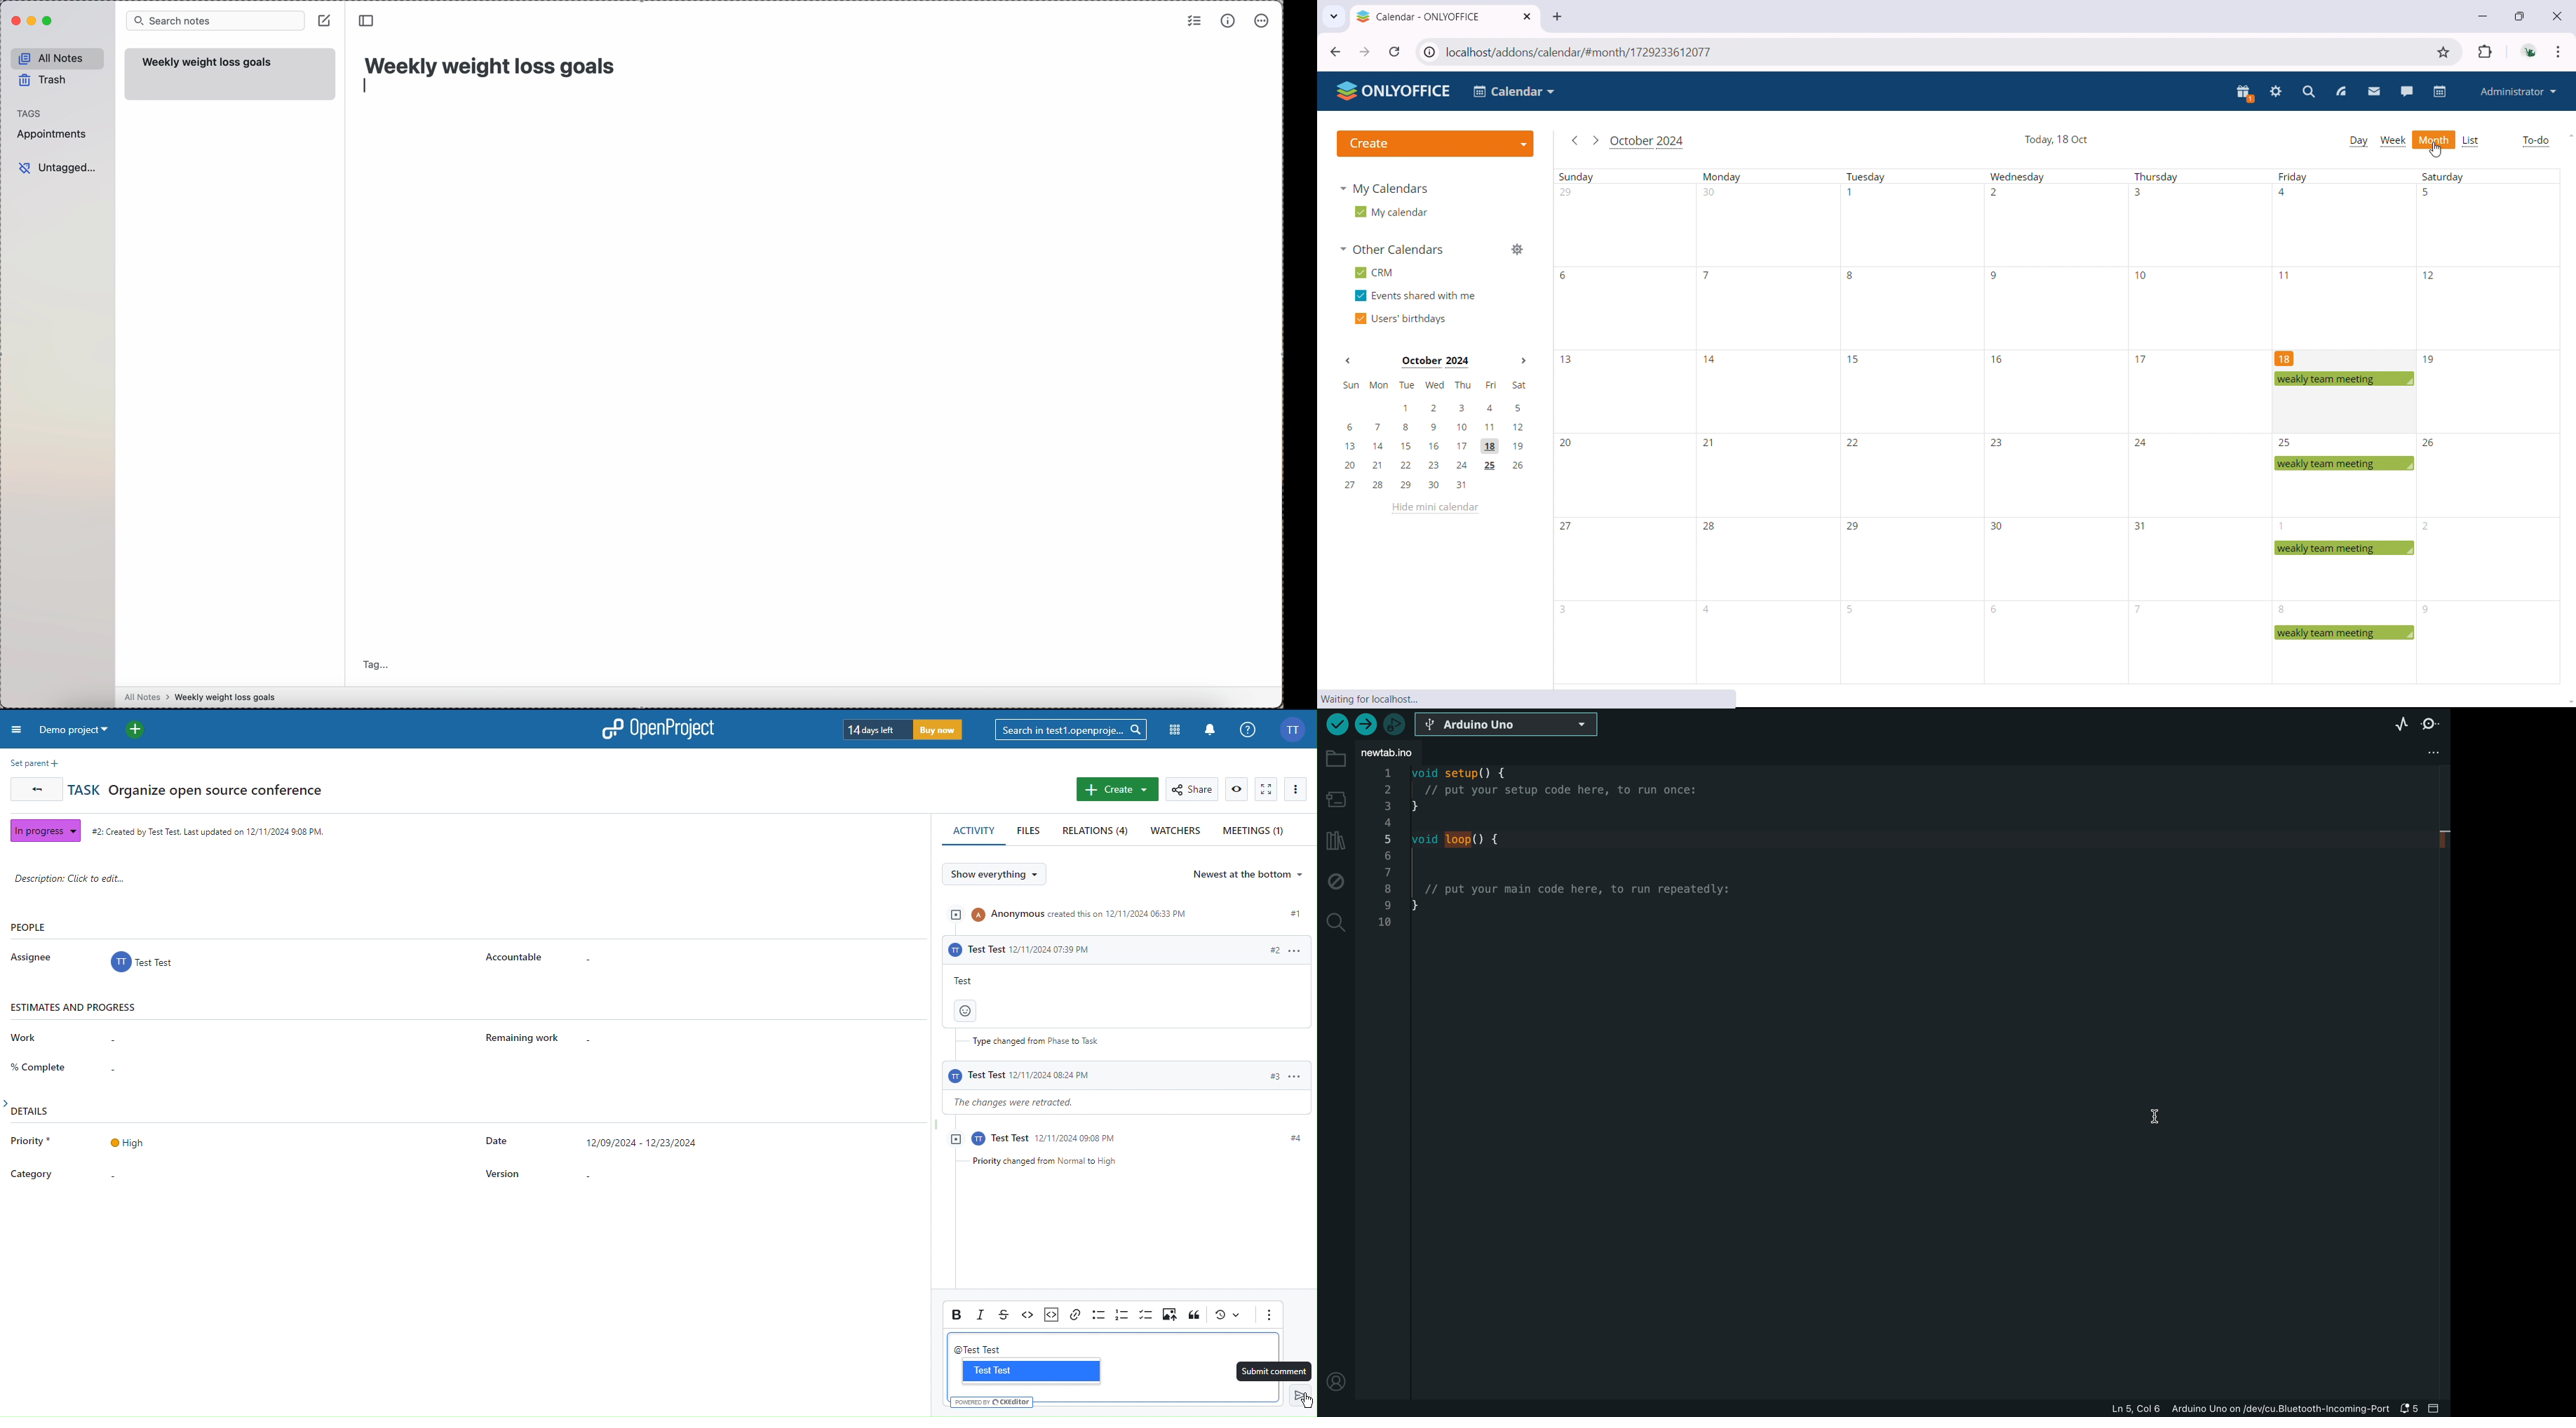 The image size is (2576, 1428). Describe the element at coordinates (1176, 832) in the screenshot. I see `Watchers` at that location.